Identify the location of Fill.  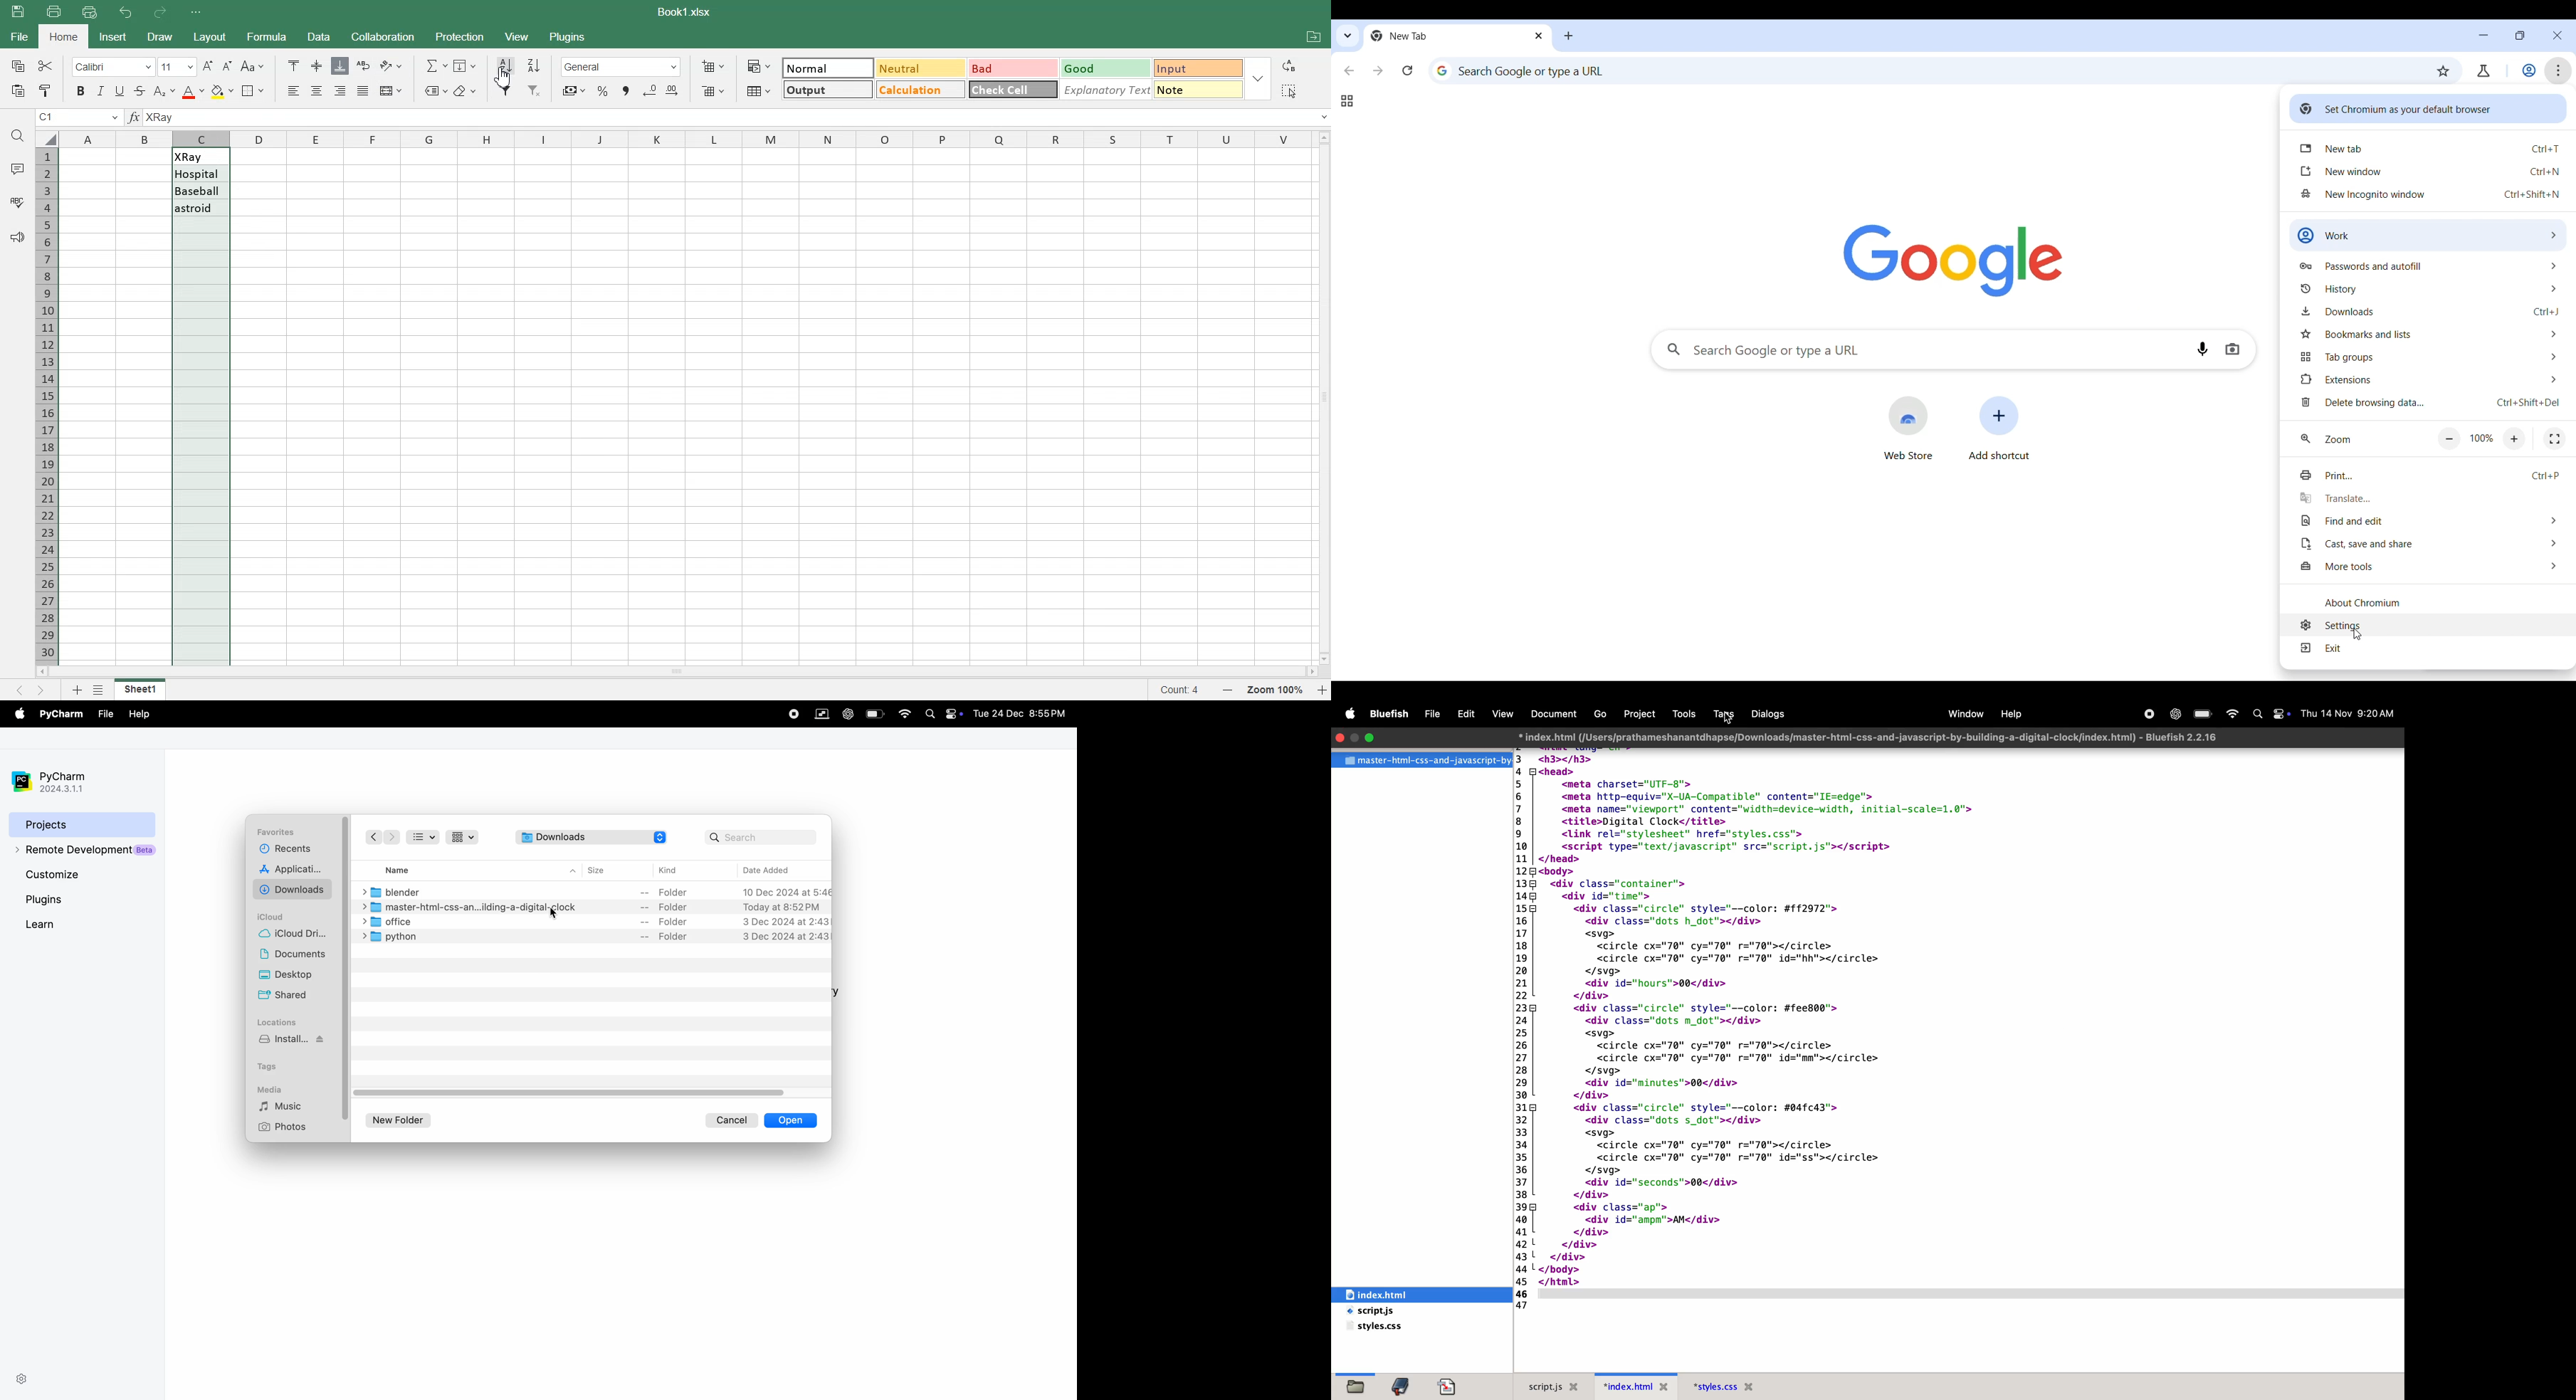
(467, 65).